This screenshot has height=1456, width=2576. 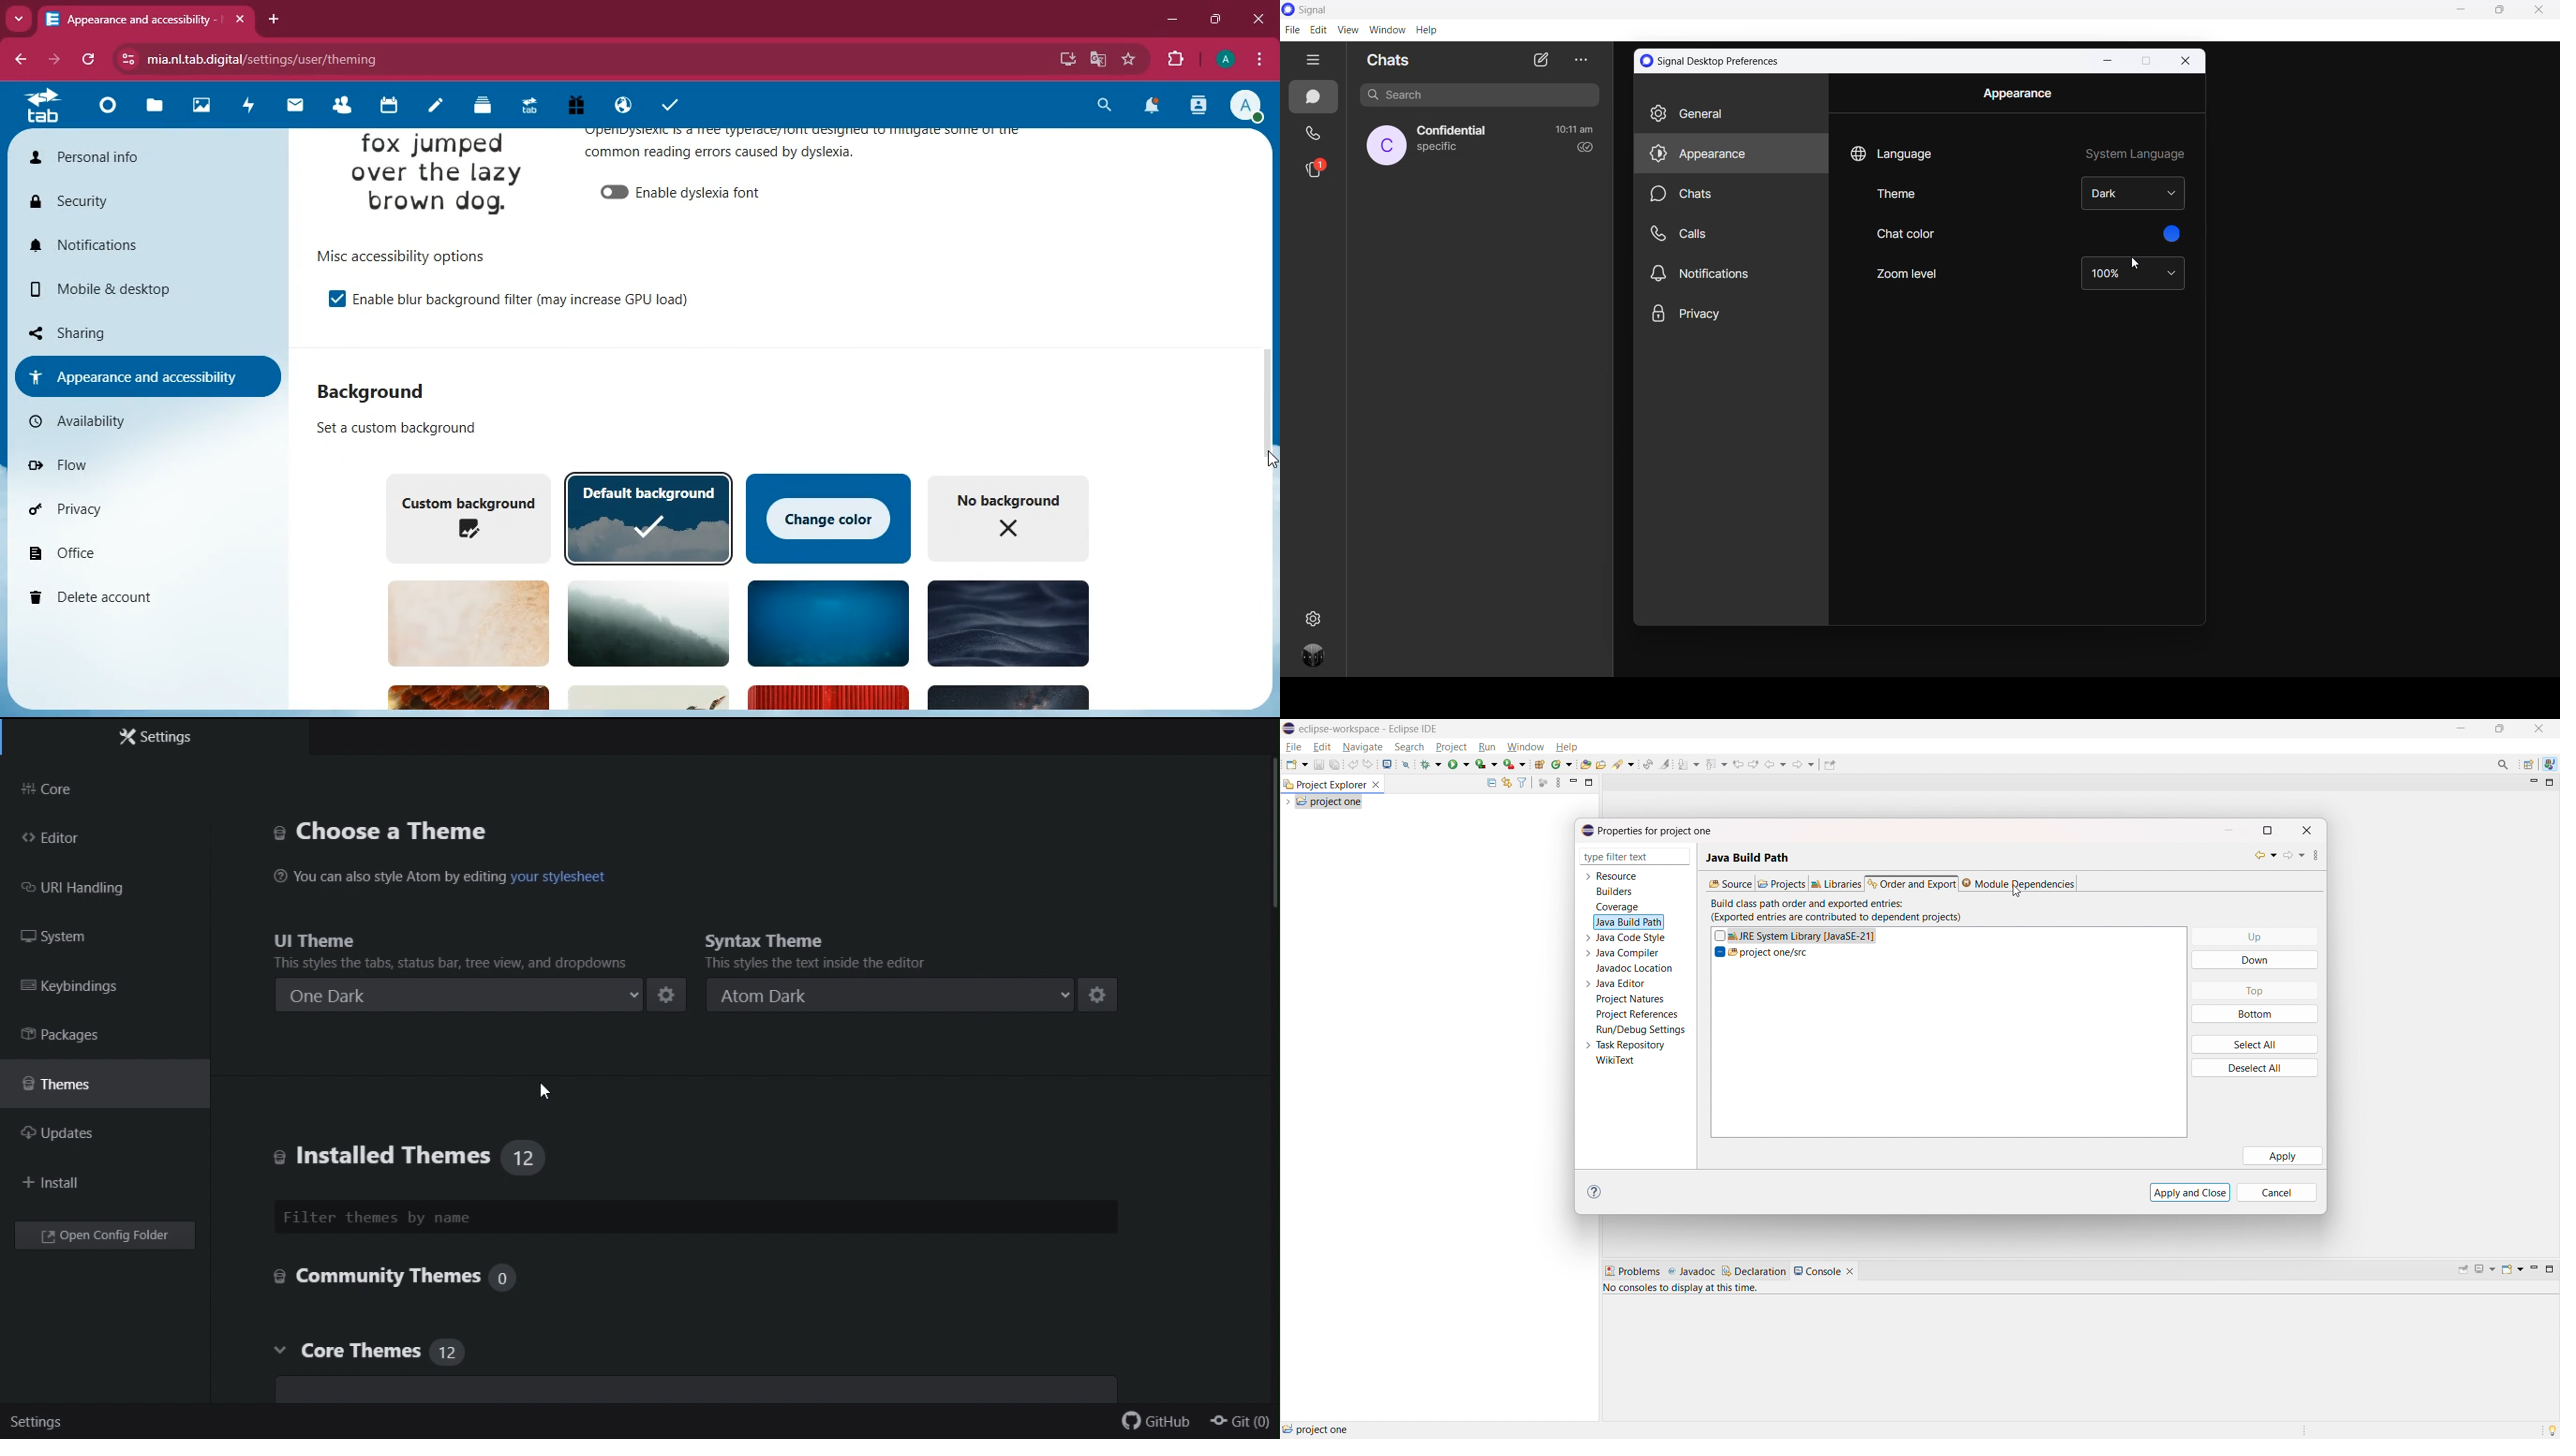 I want to click on UI theme, so click(x=456, y=950).